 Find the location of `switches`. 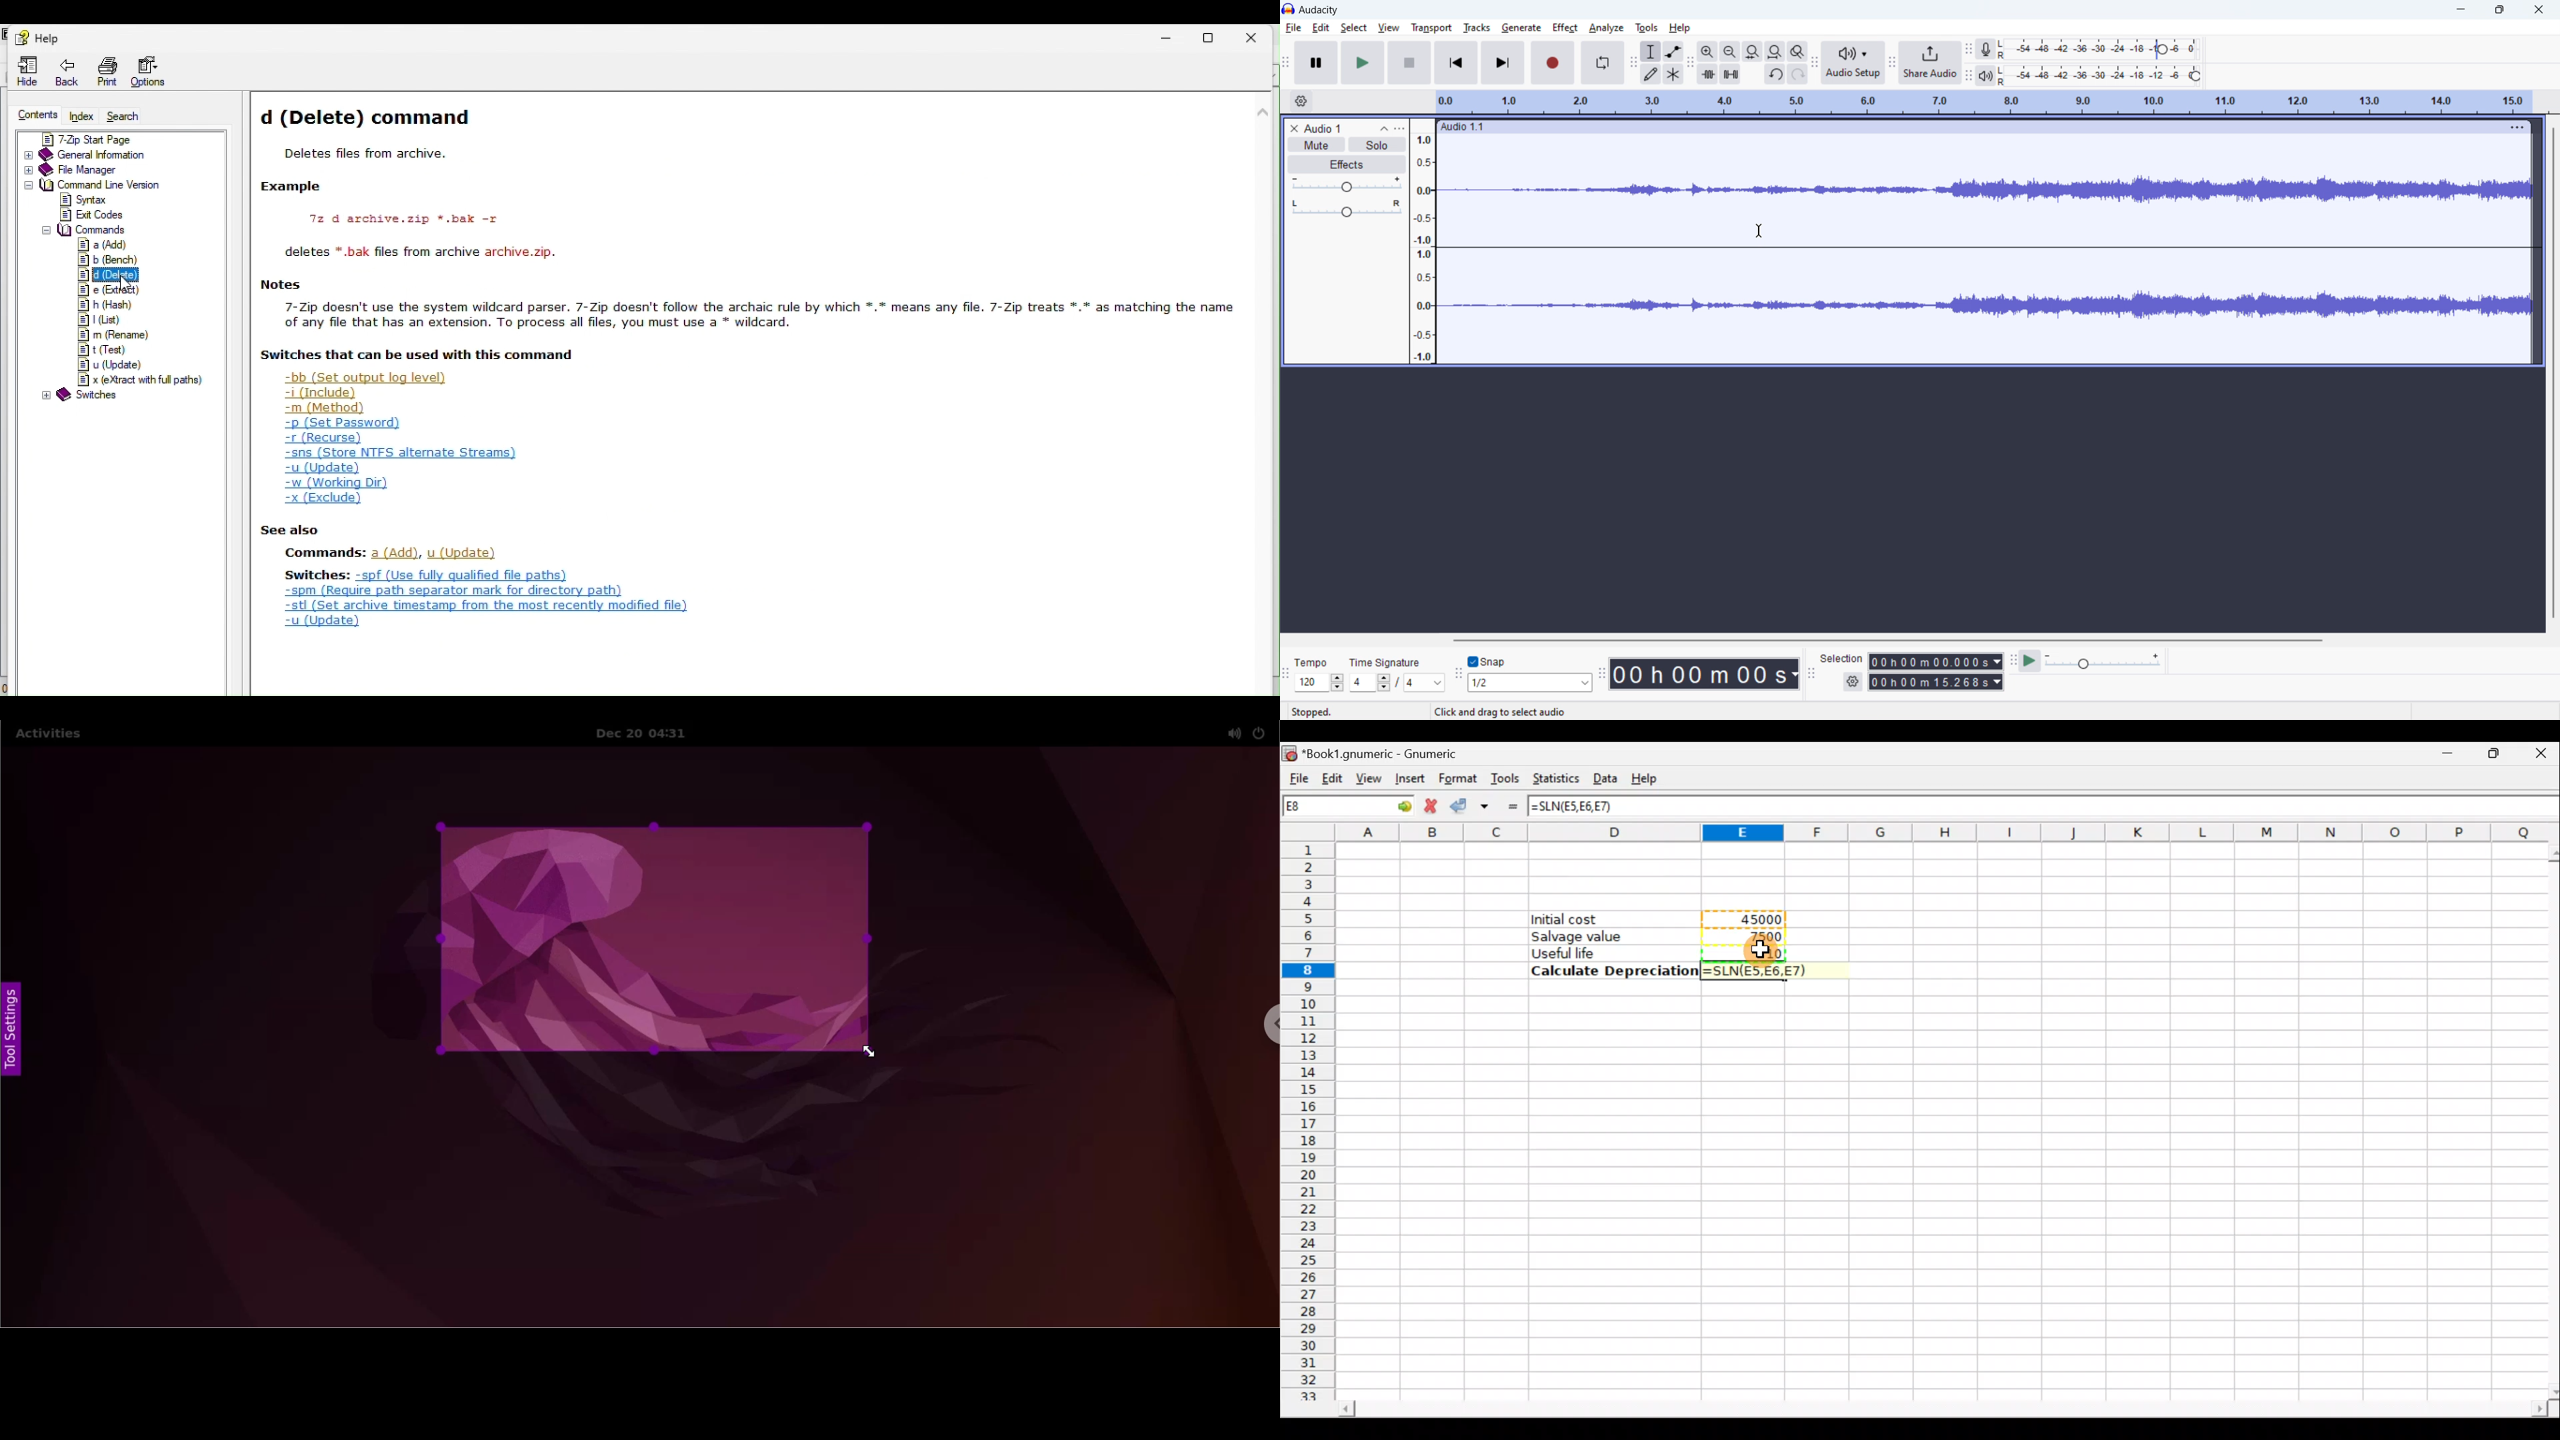

switches is located at coordinates (91, 399).